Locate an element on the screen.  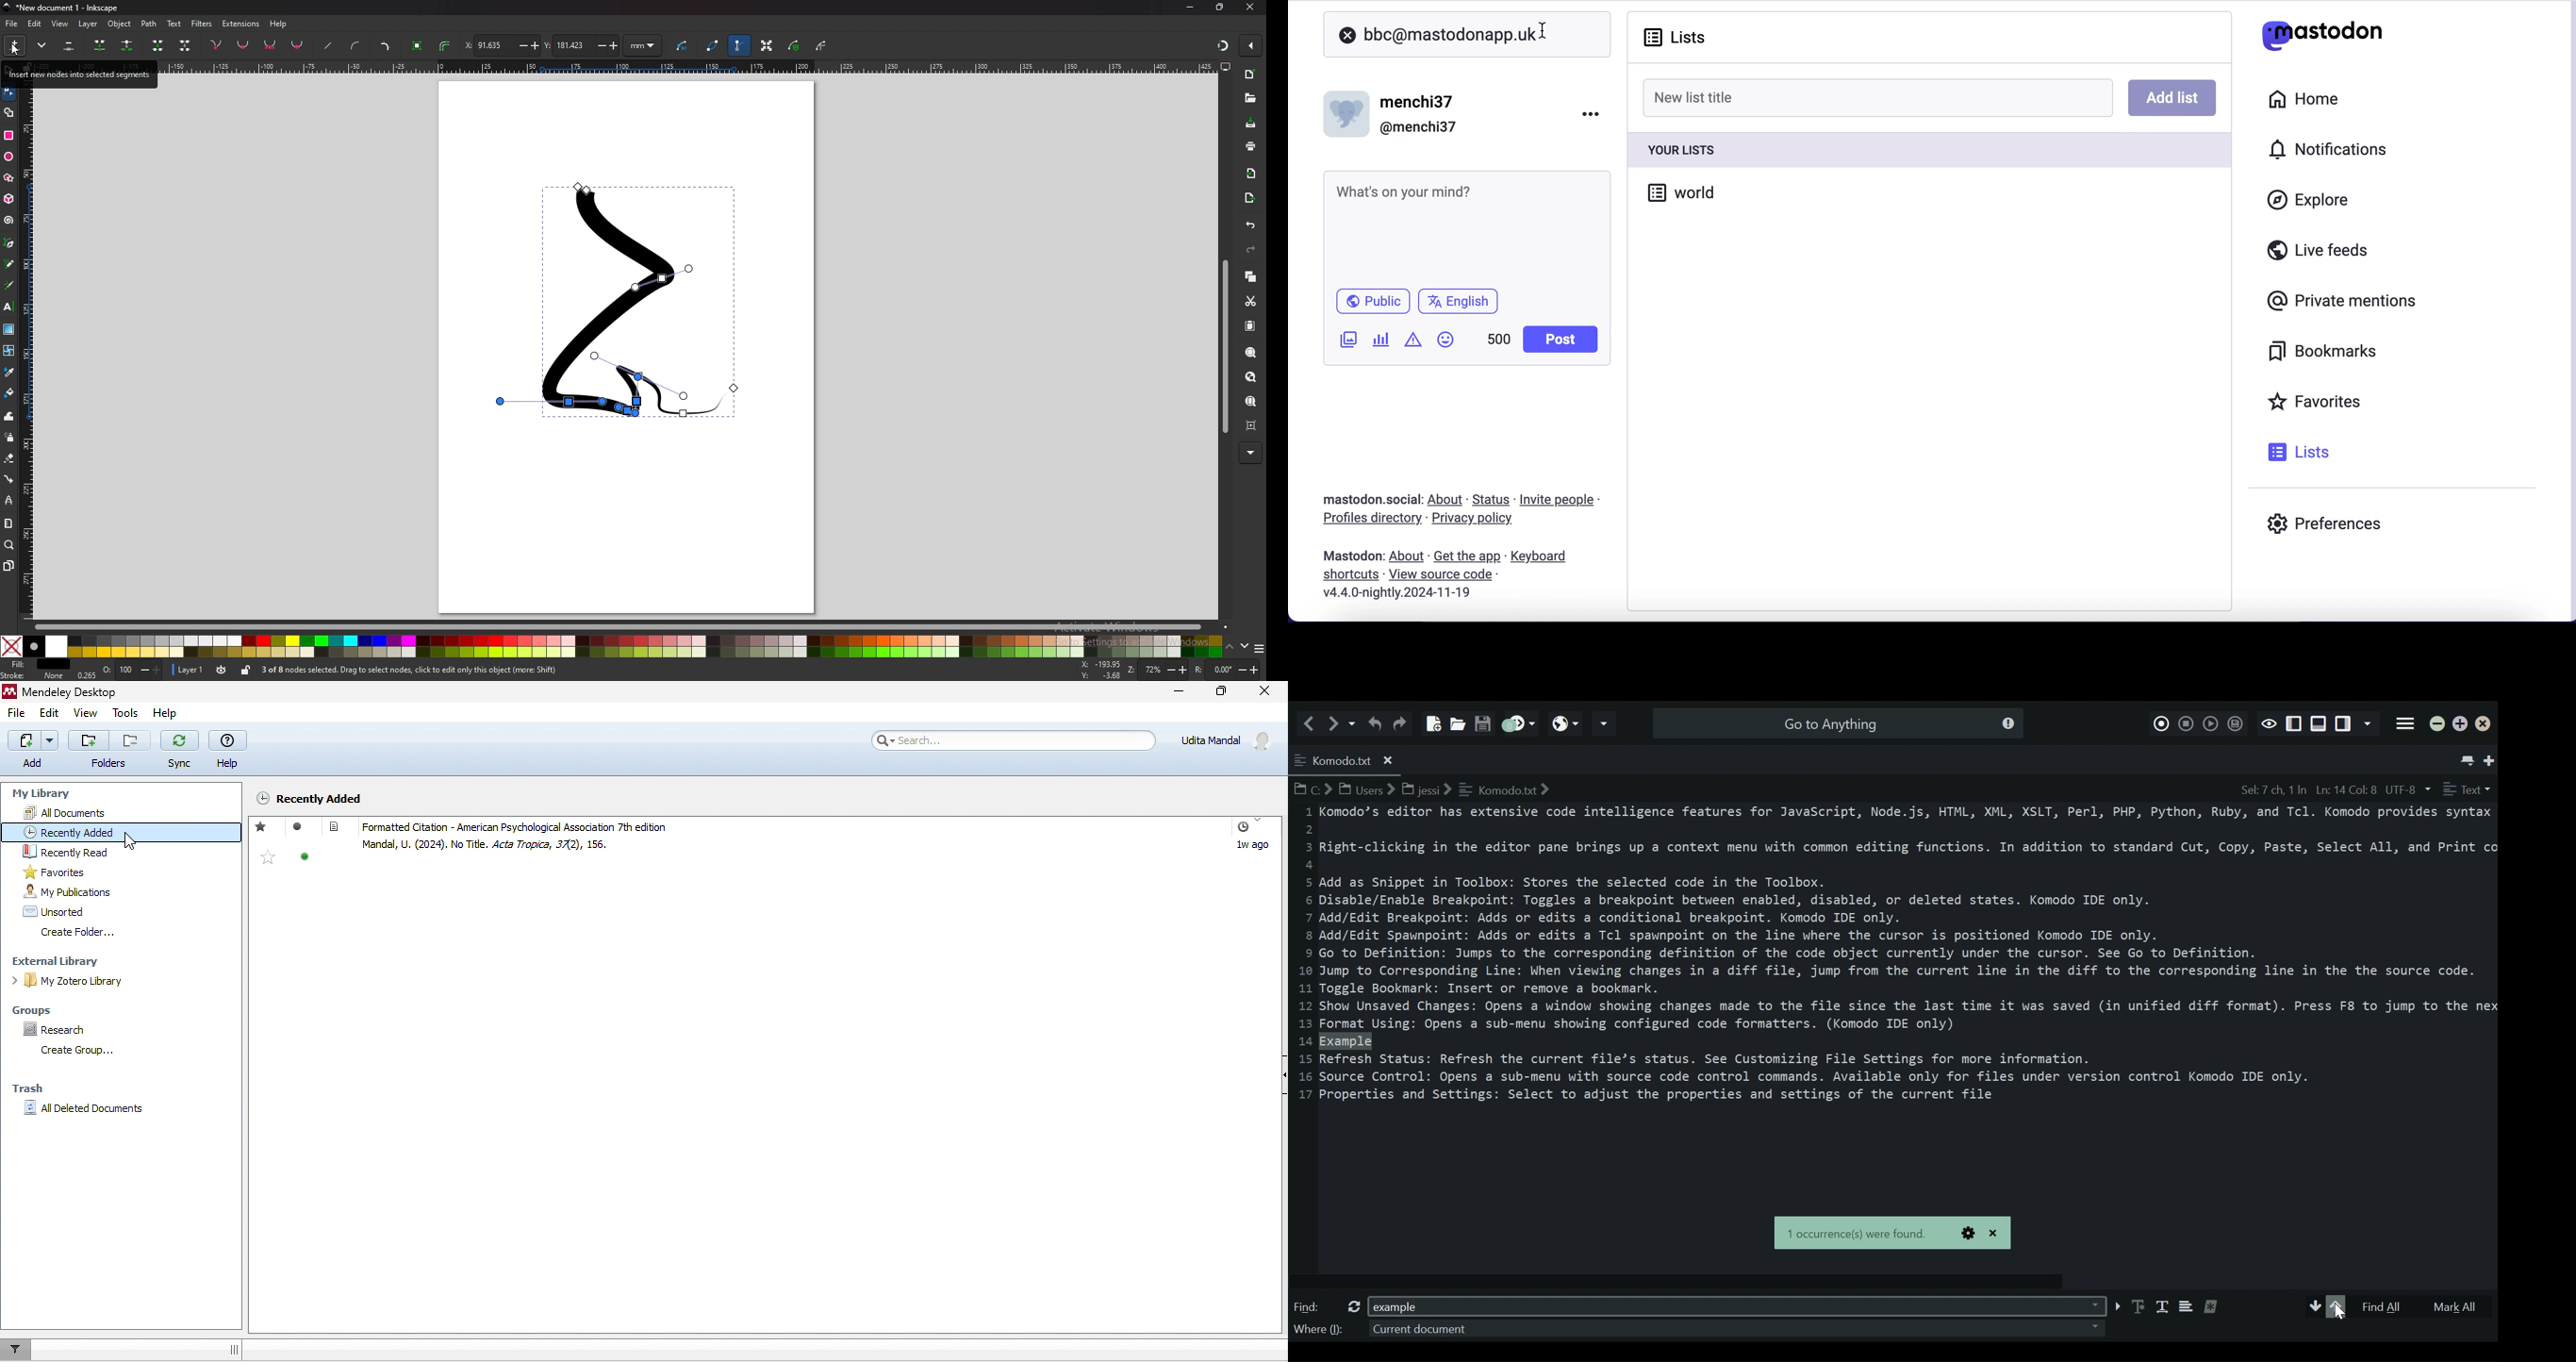
mendeley desktop is located at coordinates (74, 691).